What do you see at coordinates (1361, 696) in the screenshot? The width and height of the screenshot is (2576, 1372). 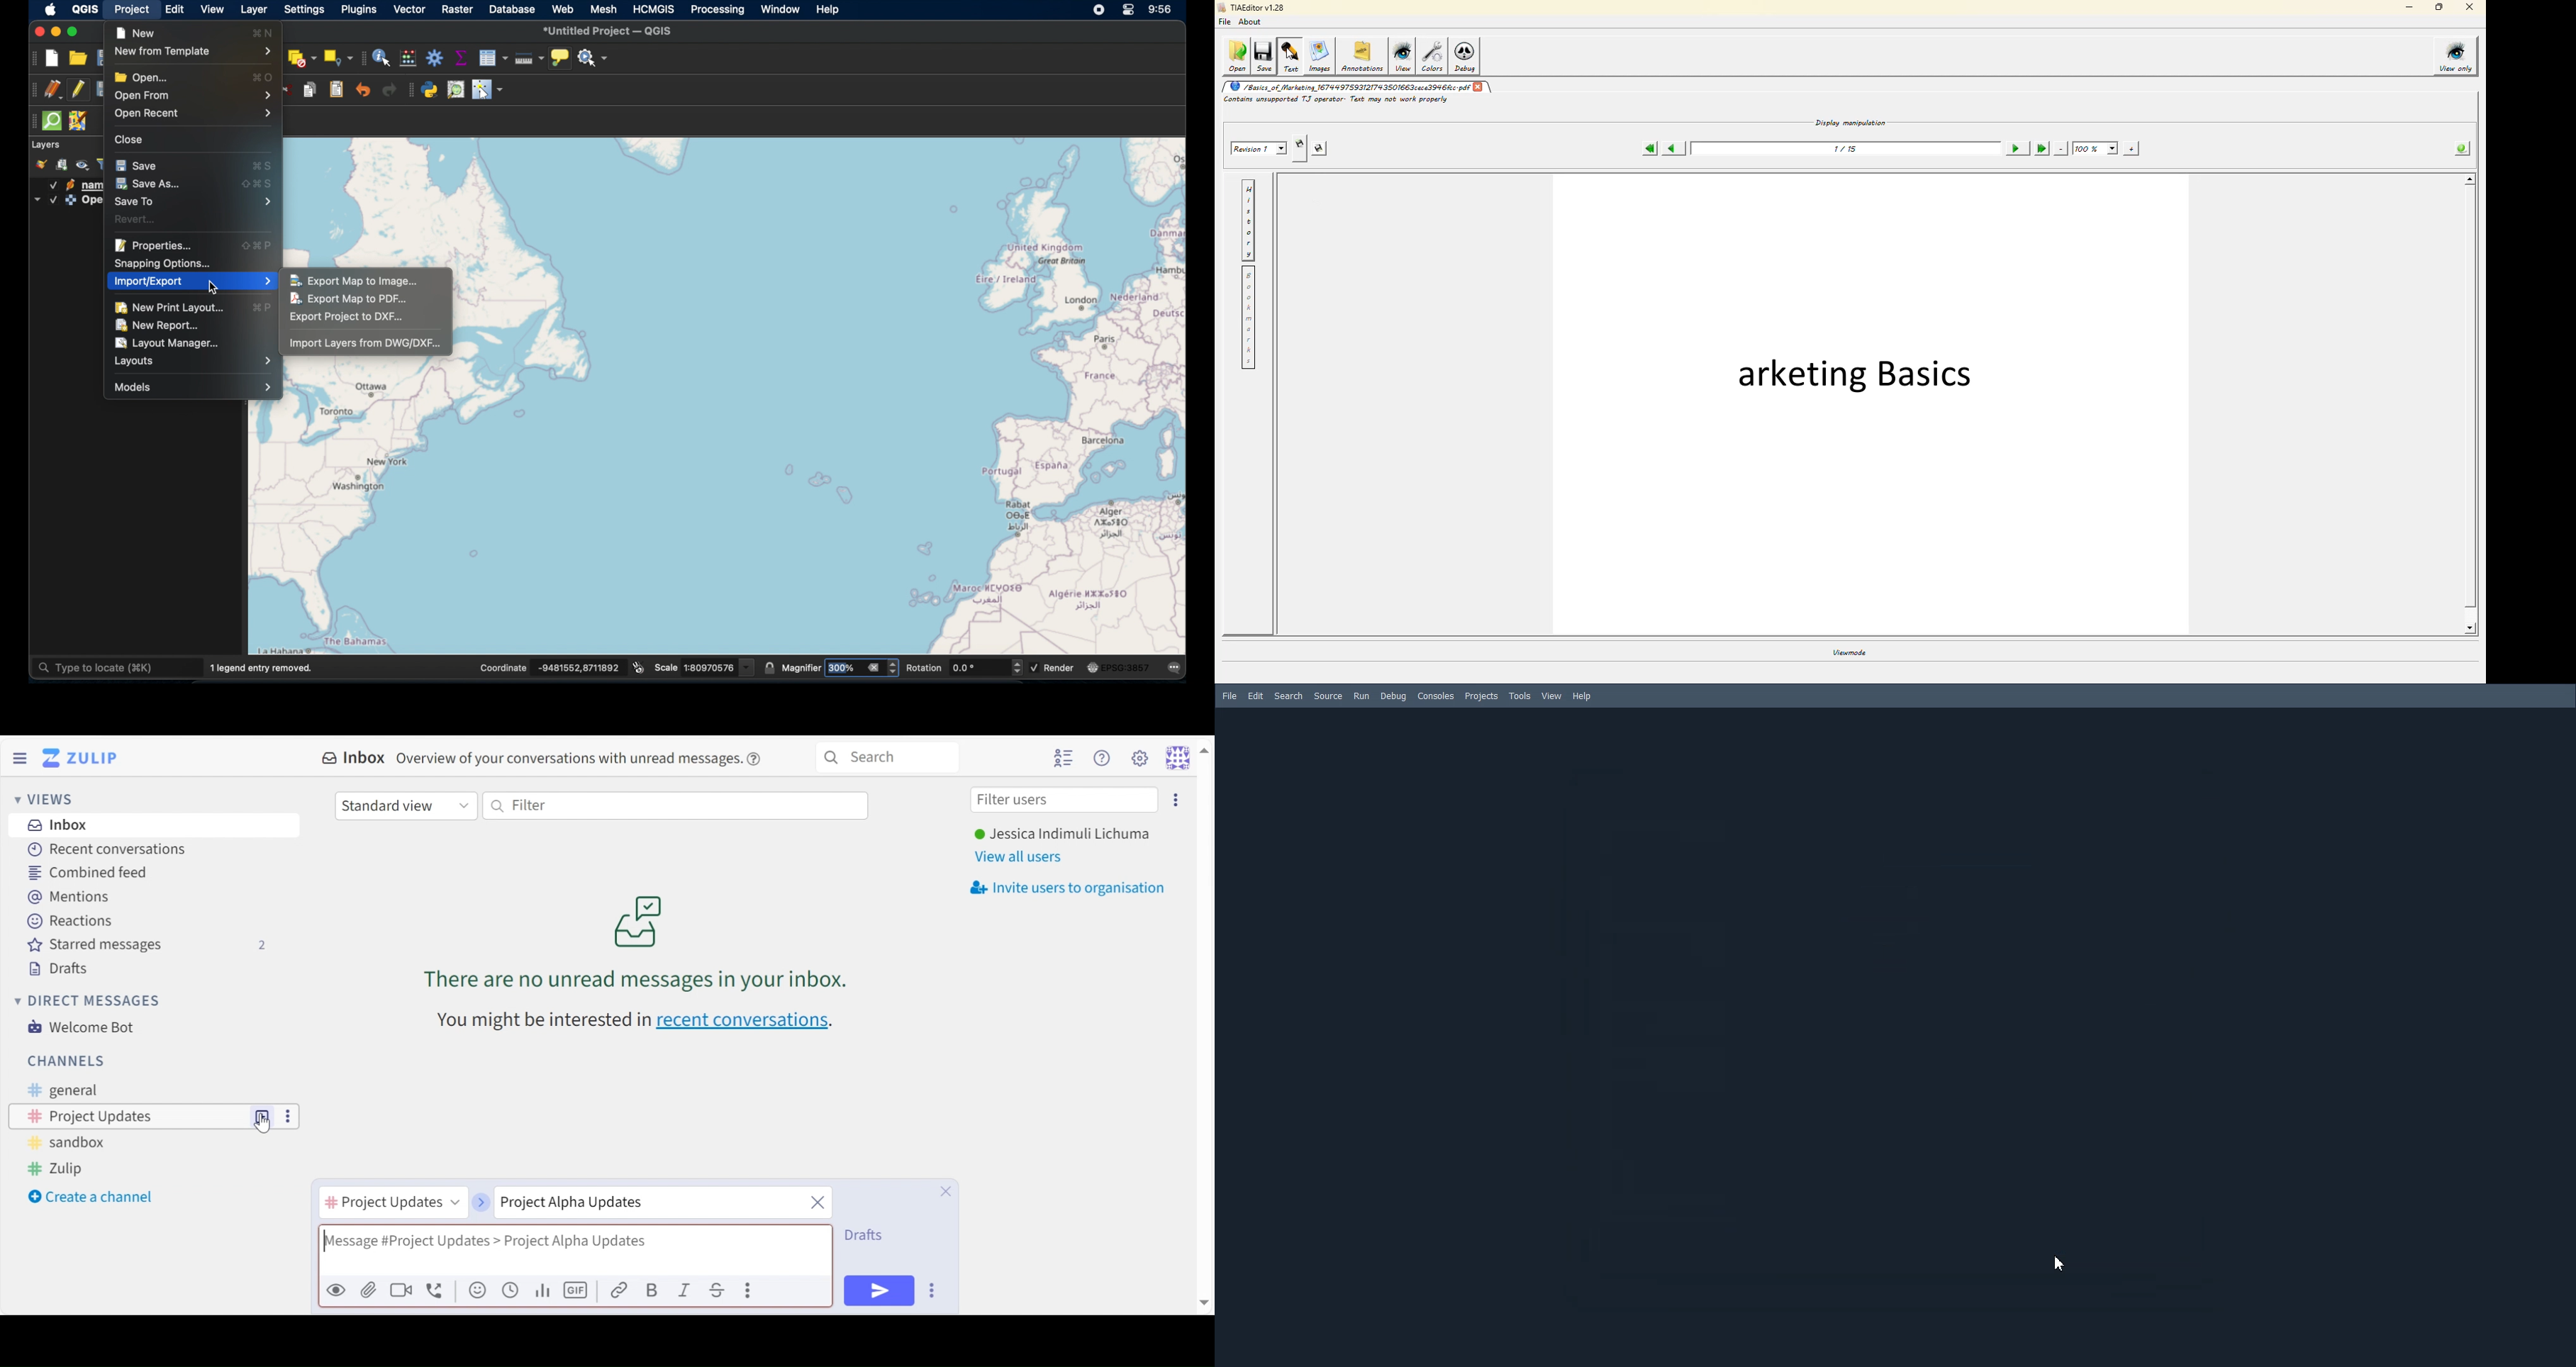 I see `Run` at bounding box center [1361, 696].